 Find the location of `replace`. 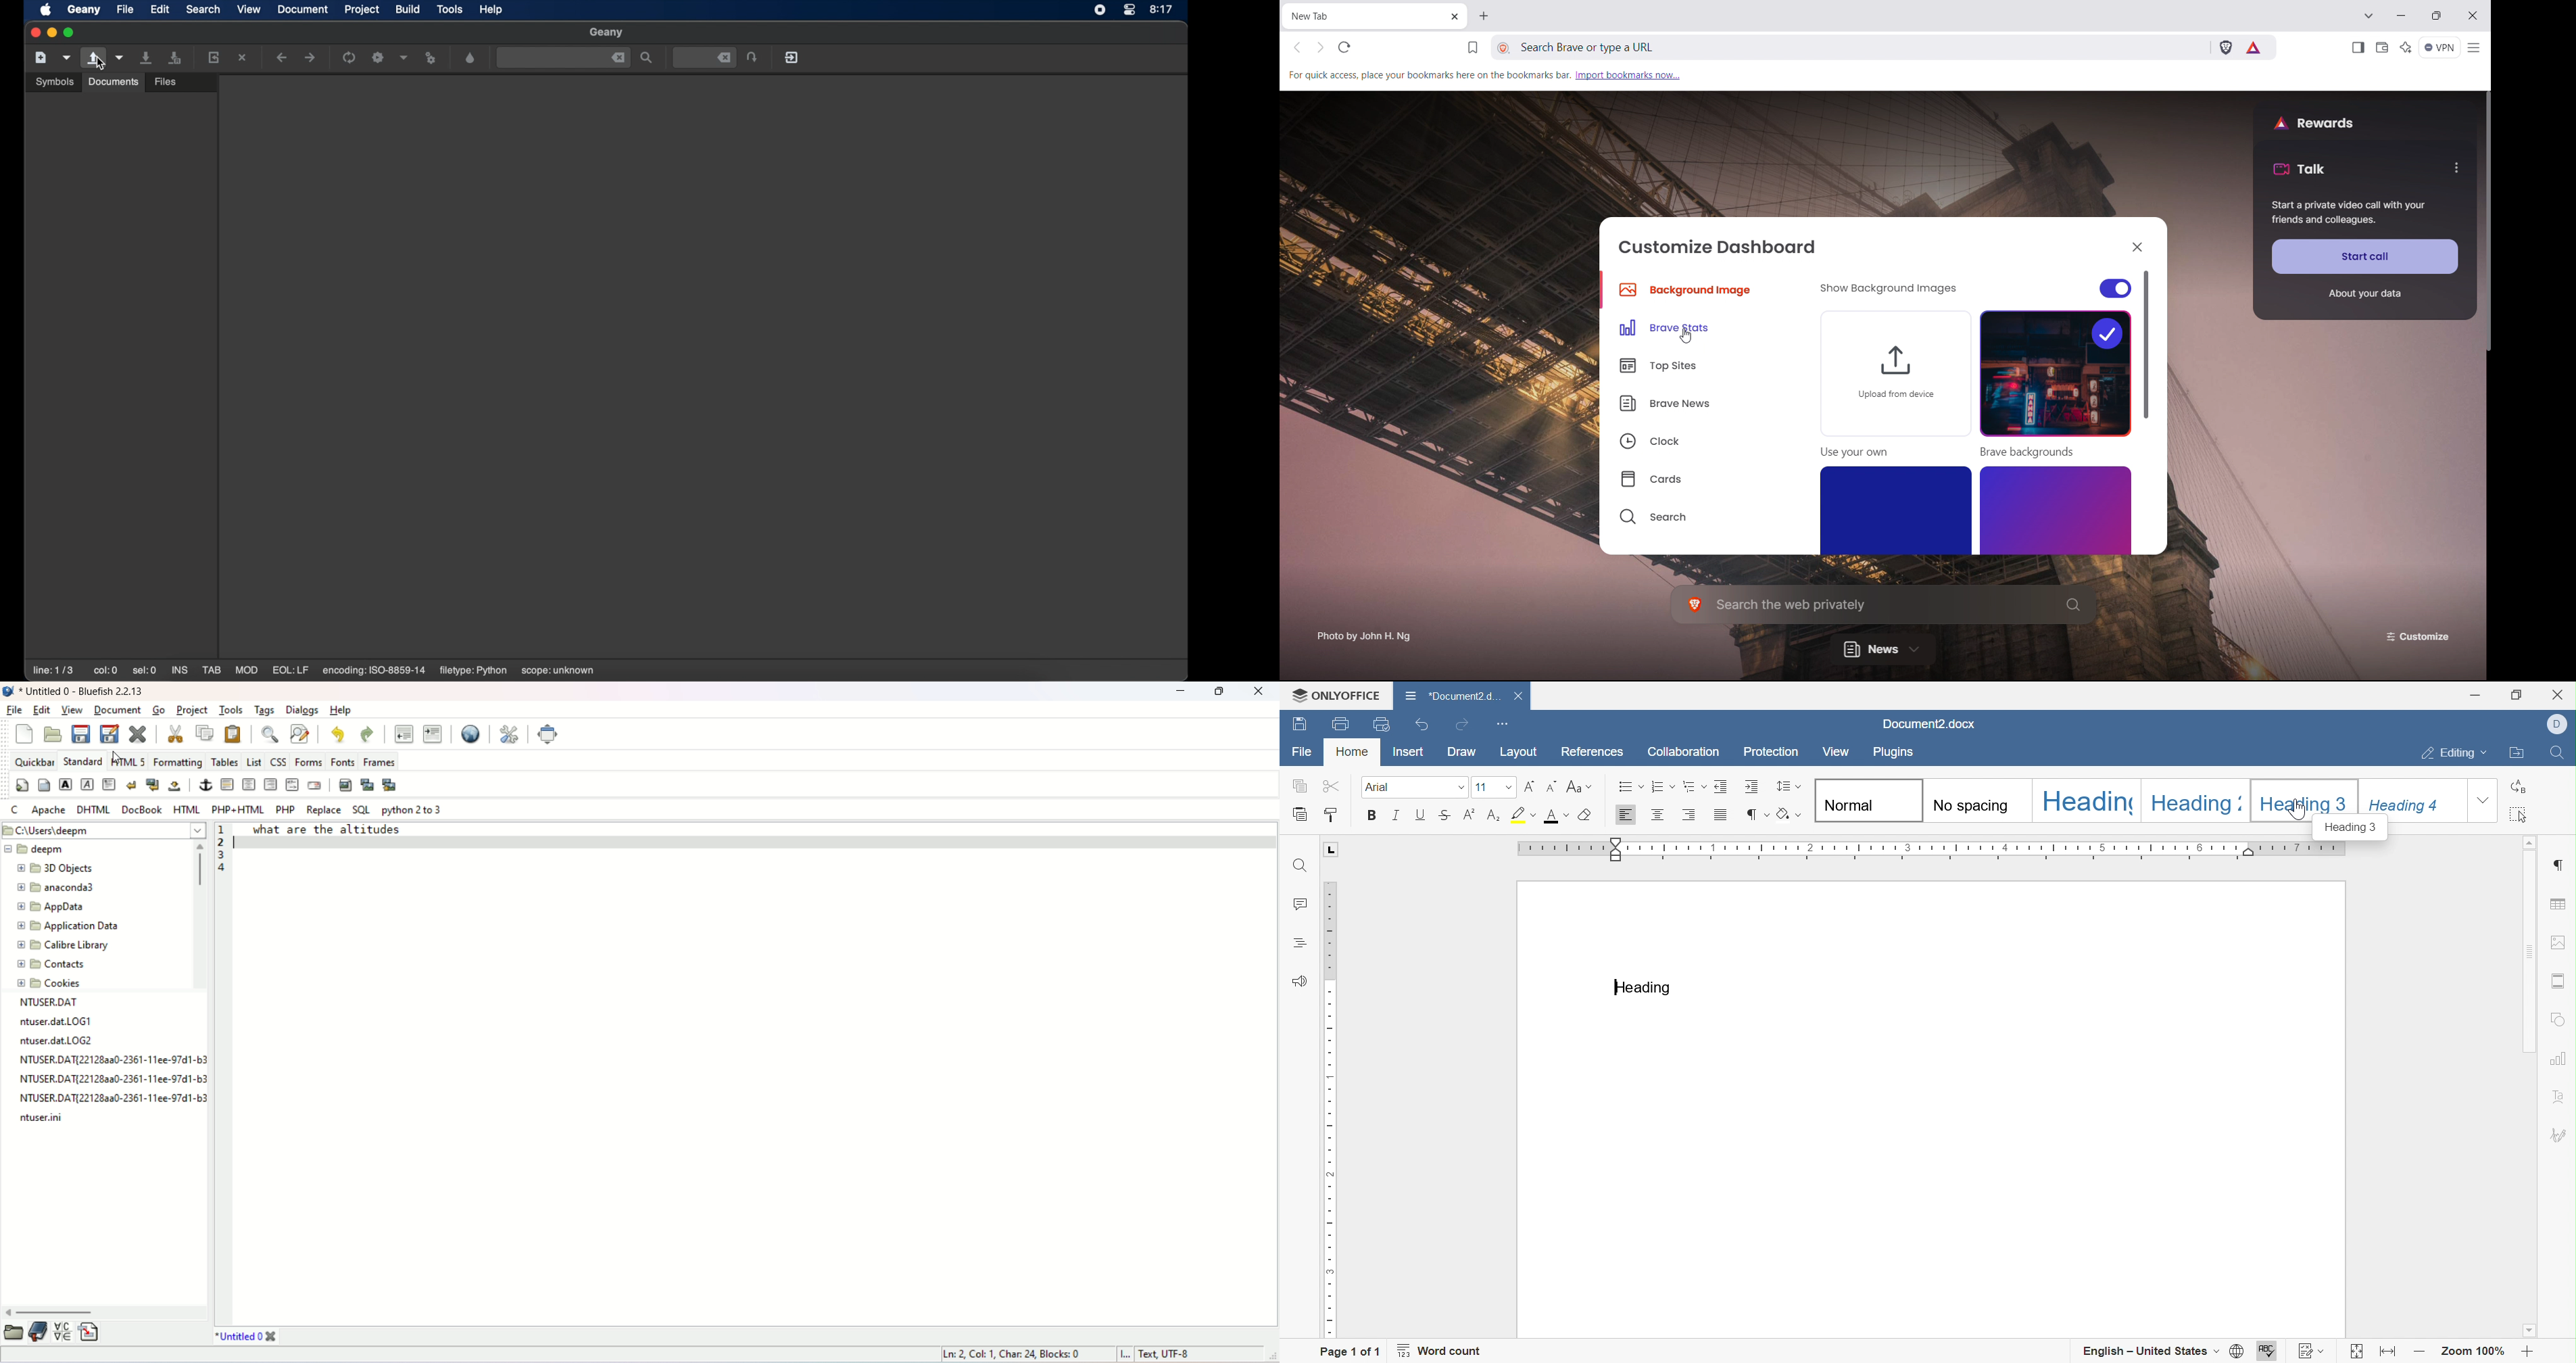

replace is located at coordinates (323, 810).